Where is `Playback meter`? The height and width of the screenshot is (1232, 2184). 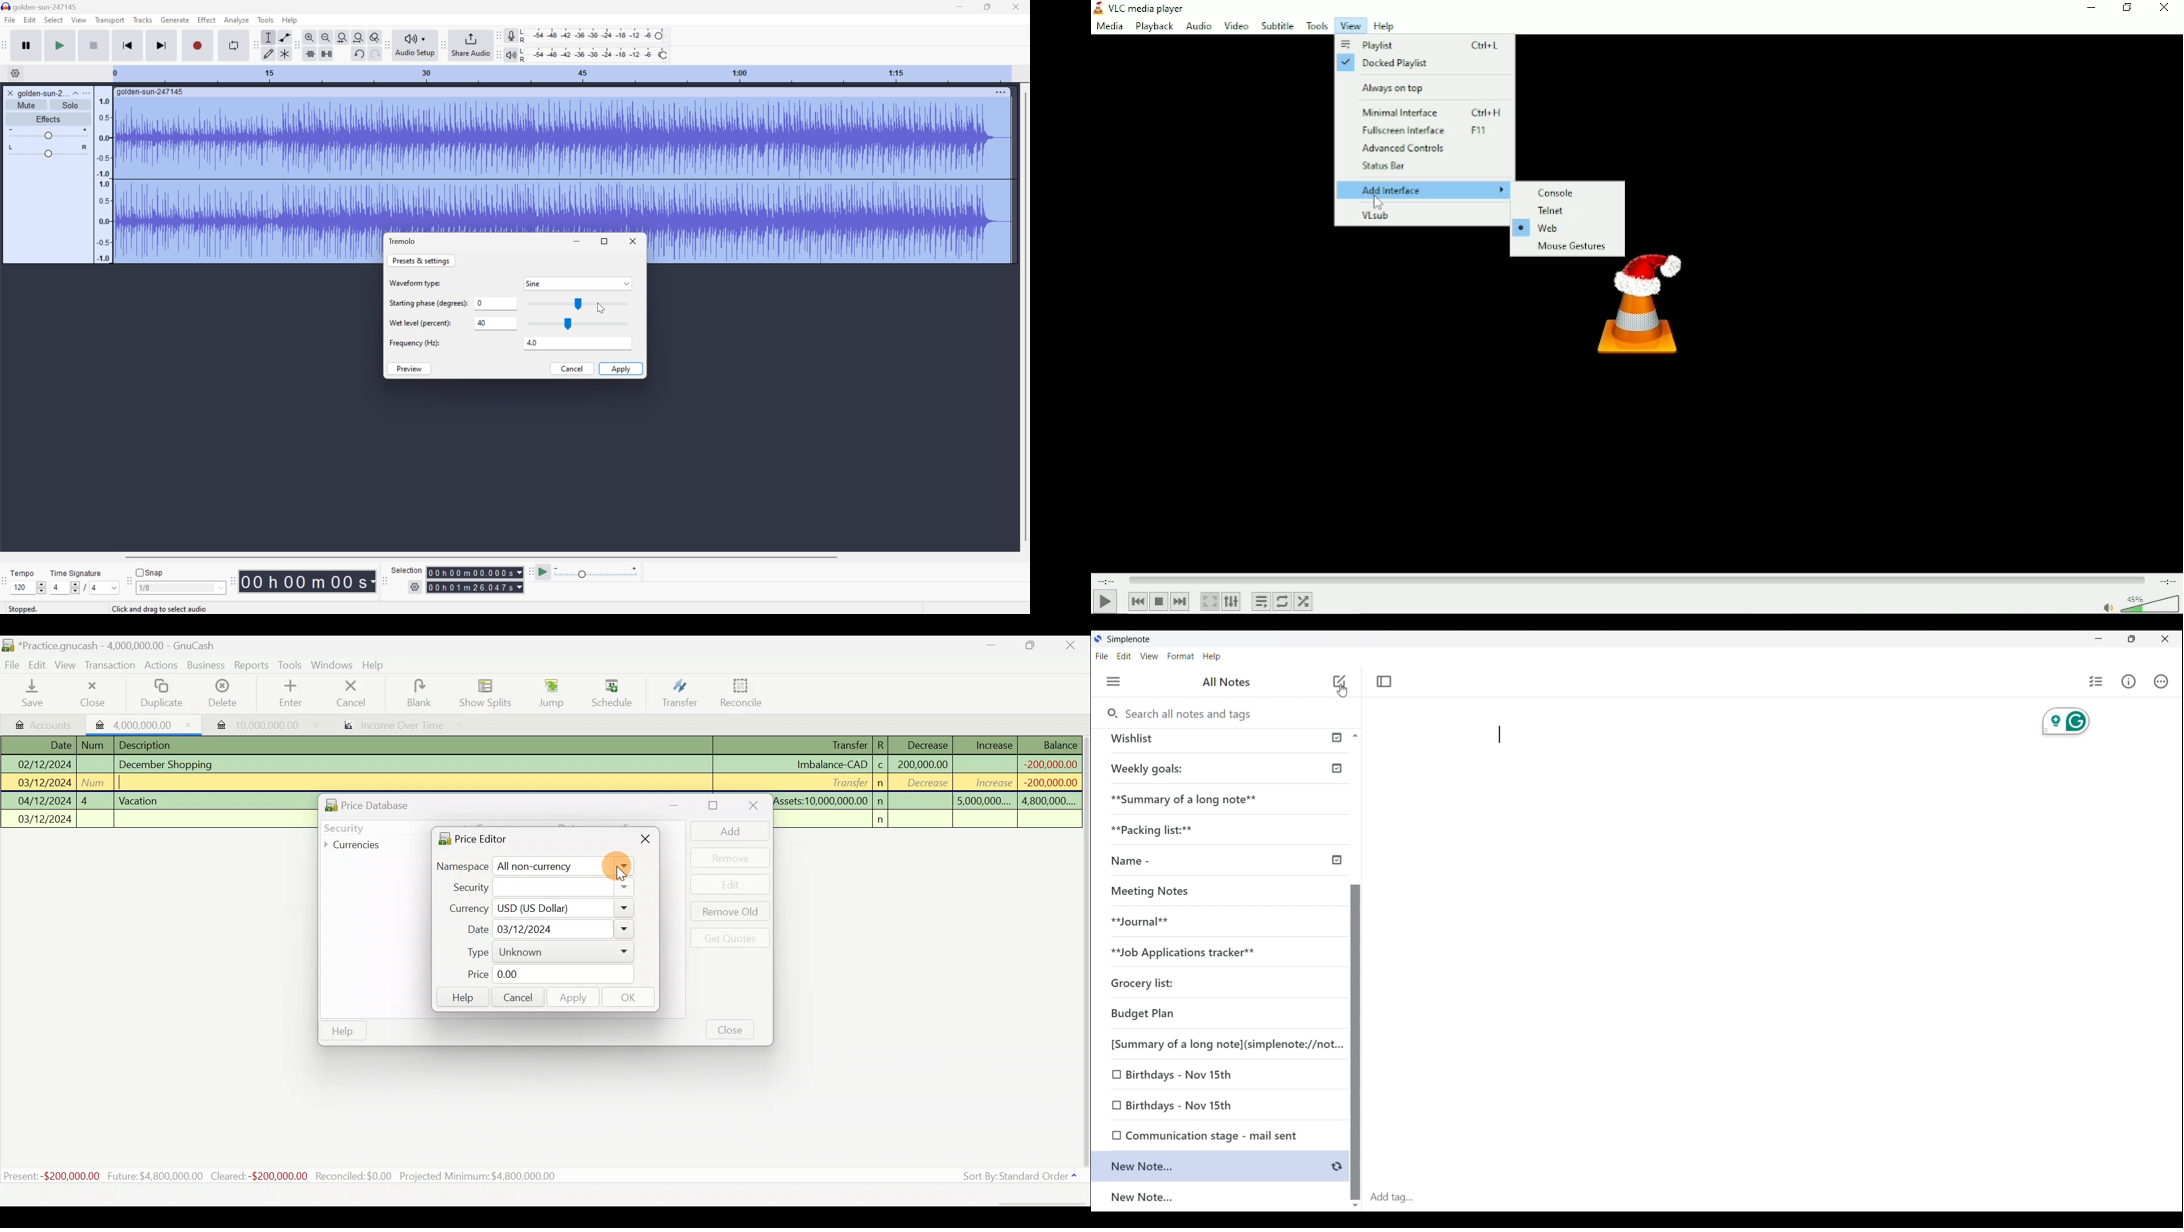 Playback meter is located at coordinates (512, 54).